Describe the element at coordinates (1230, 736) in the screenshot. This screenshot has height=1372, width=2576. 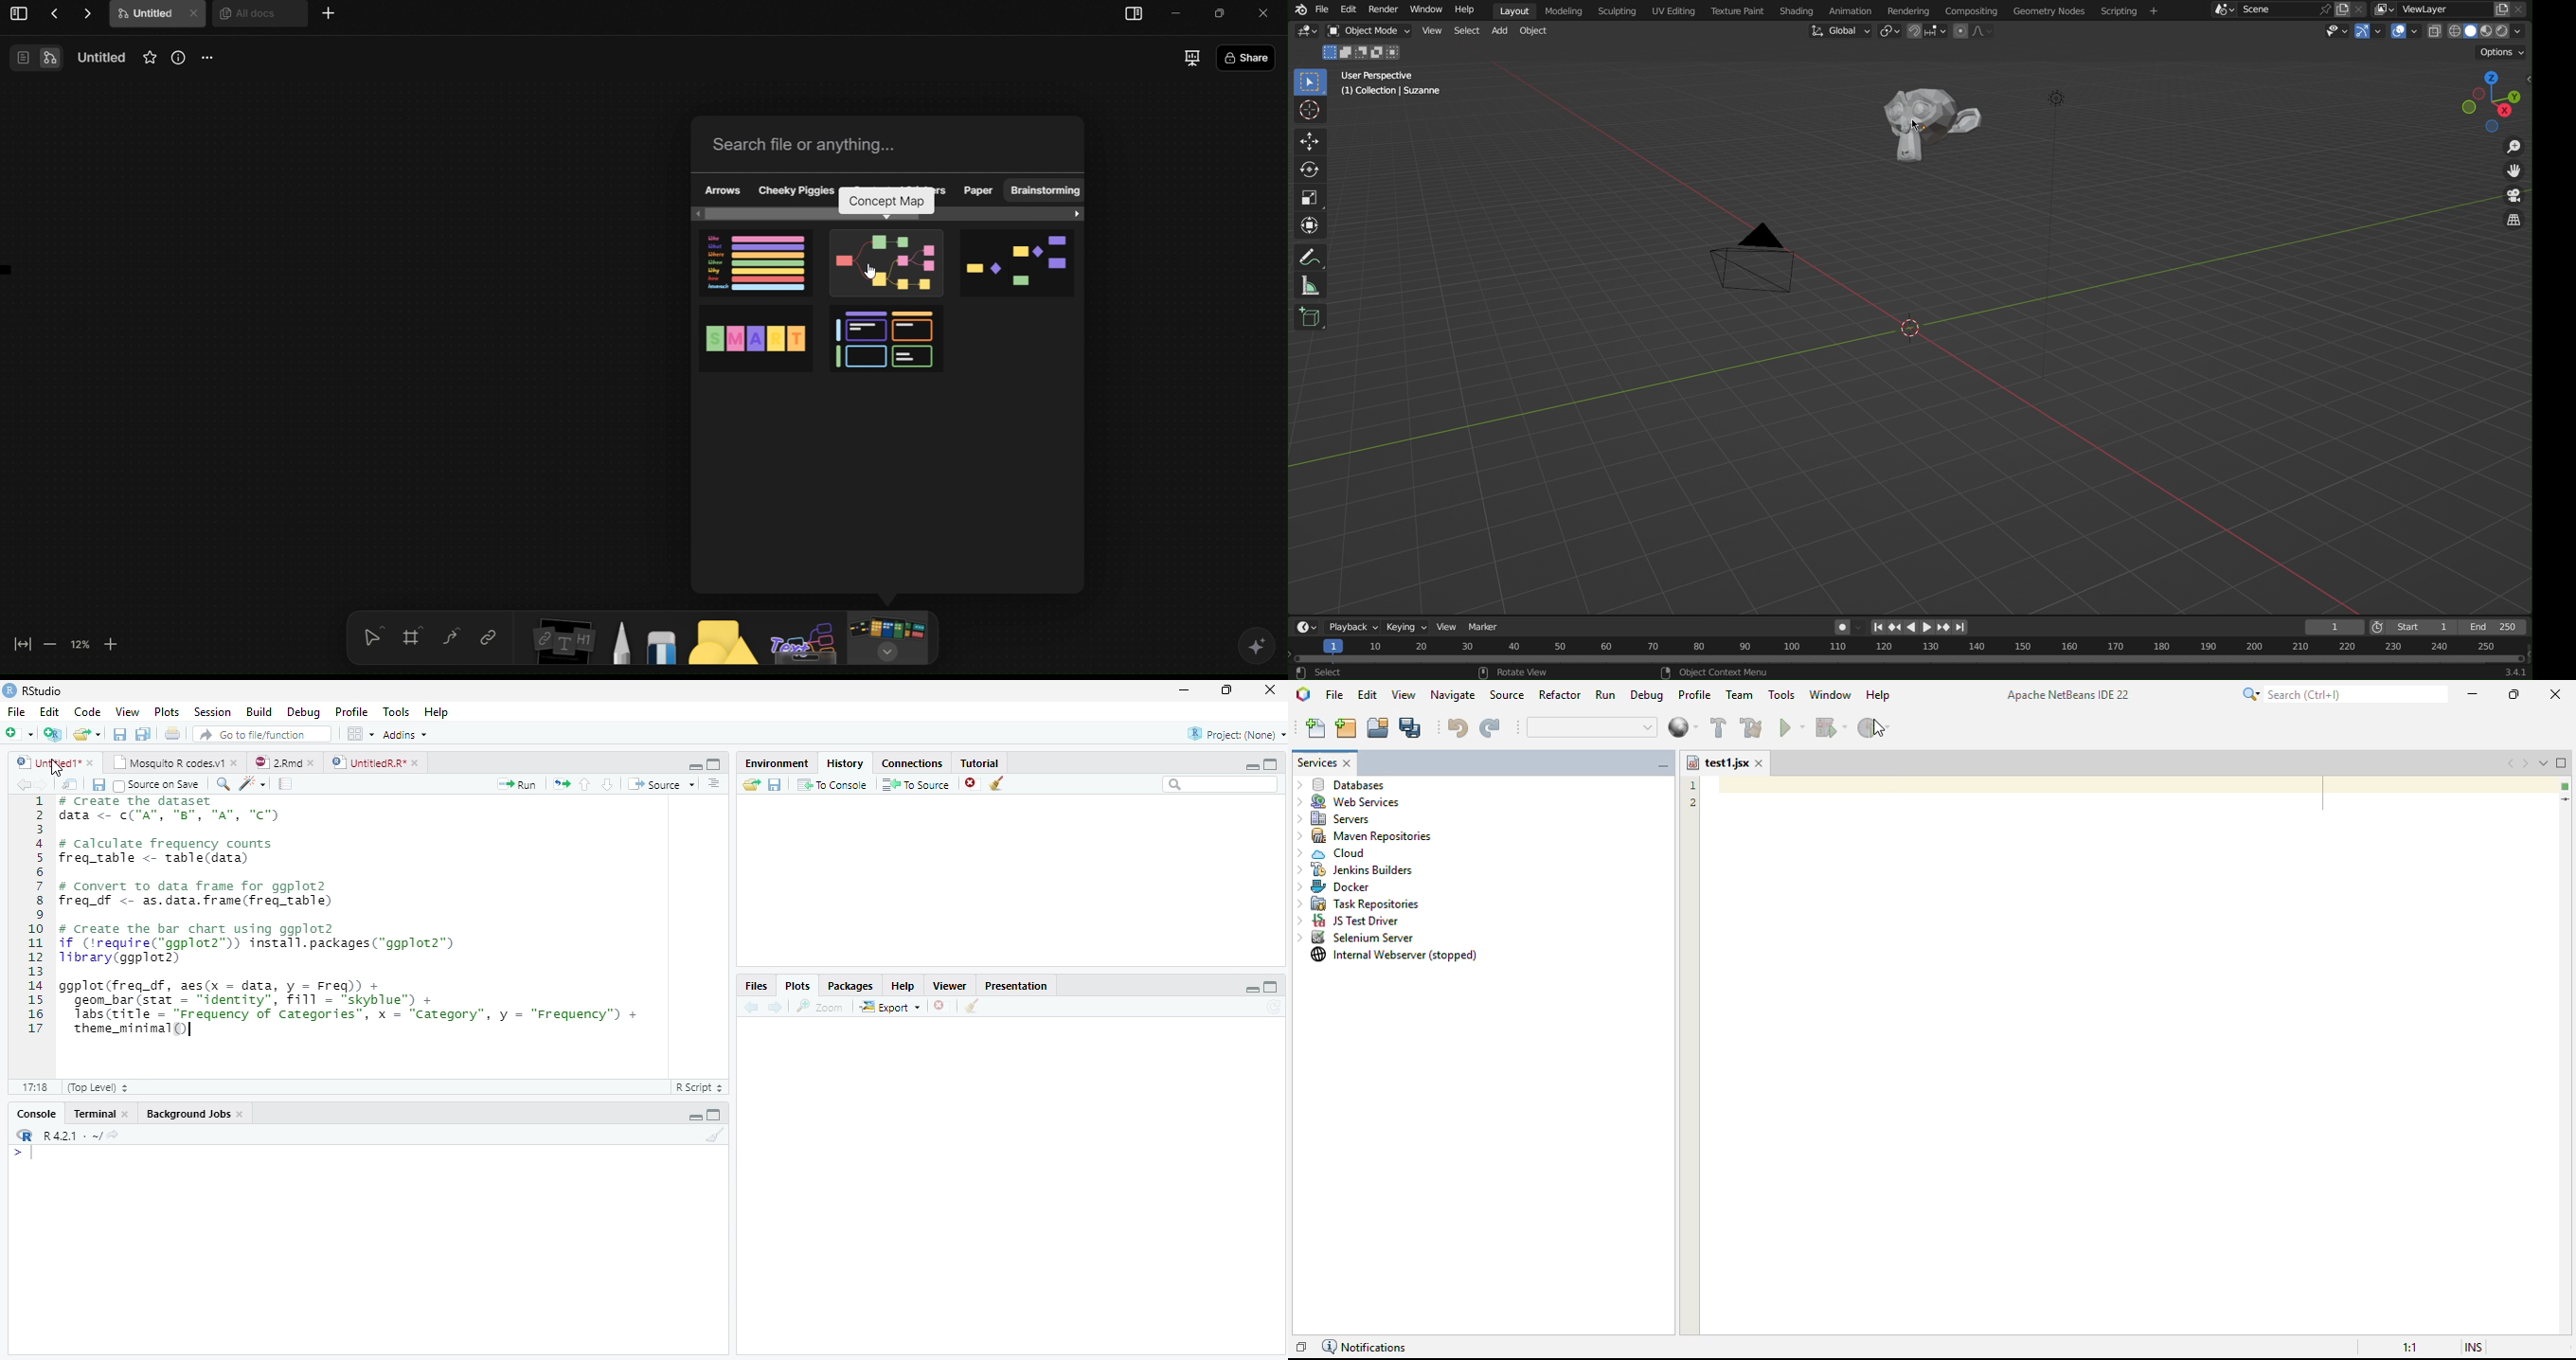
I see `Project: (None)` at that location.